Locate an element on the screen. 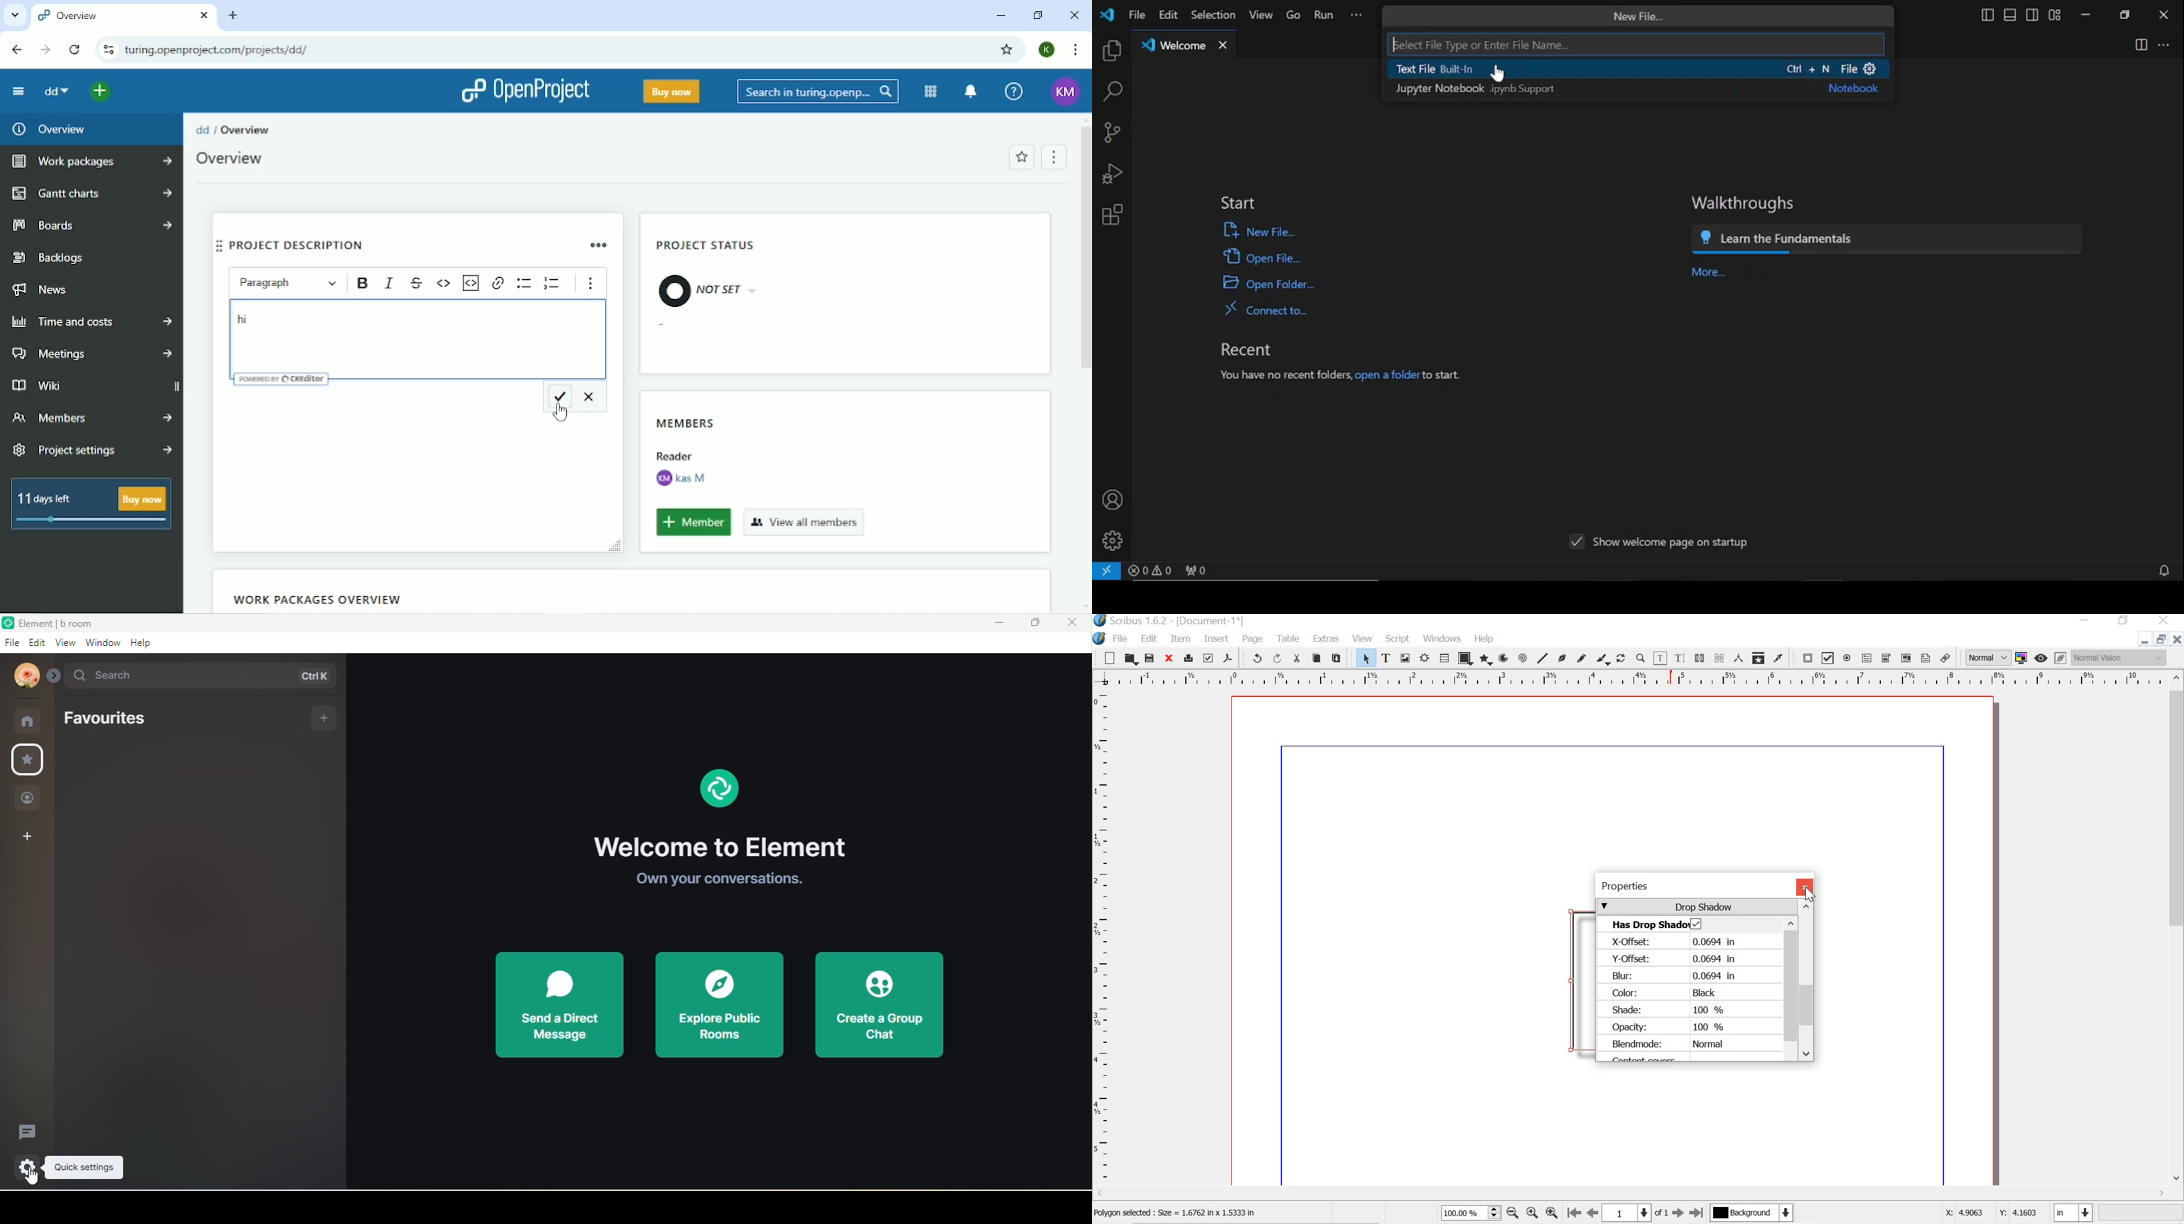 The height and width of the screenshot is (1232, 2184). undo is located at coordinates (1252, 658).